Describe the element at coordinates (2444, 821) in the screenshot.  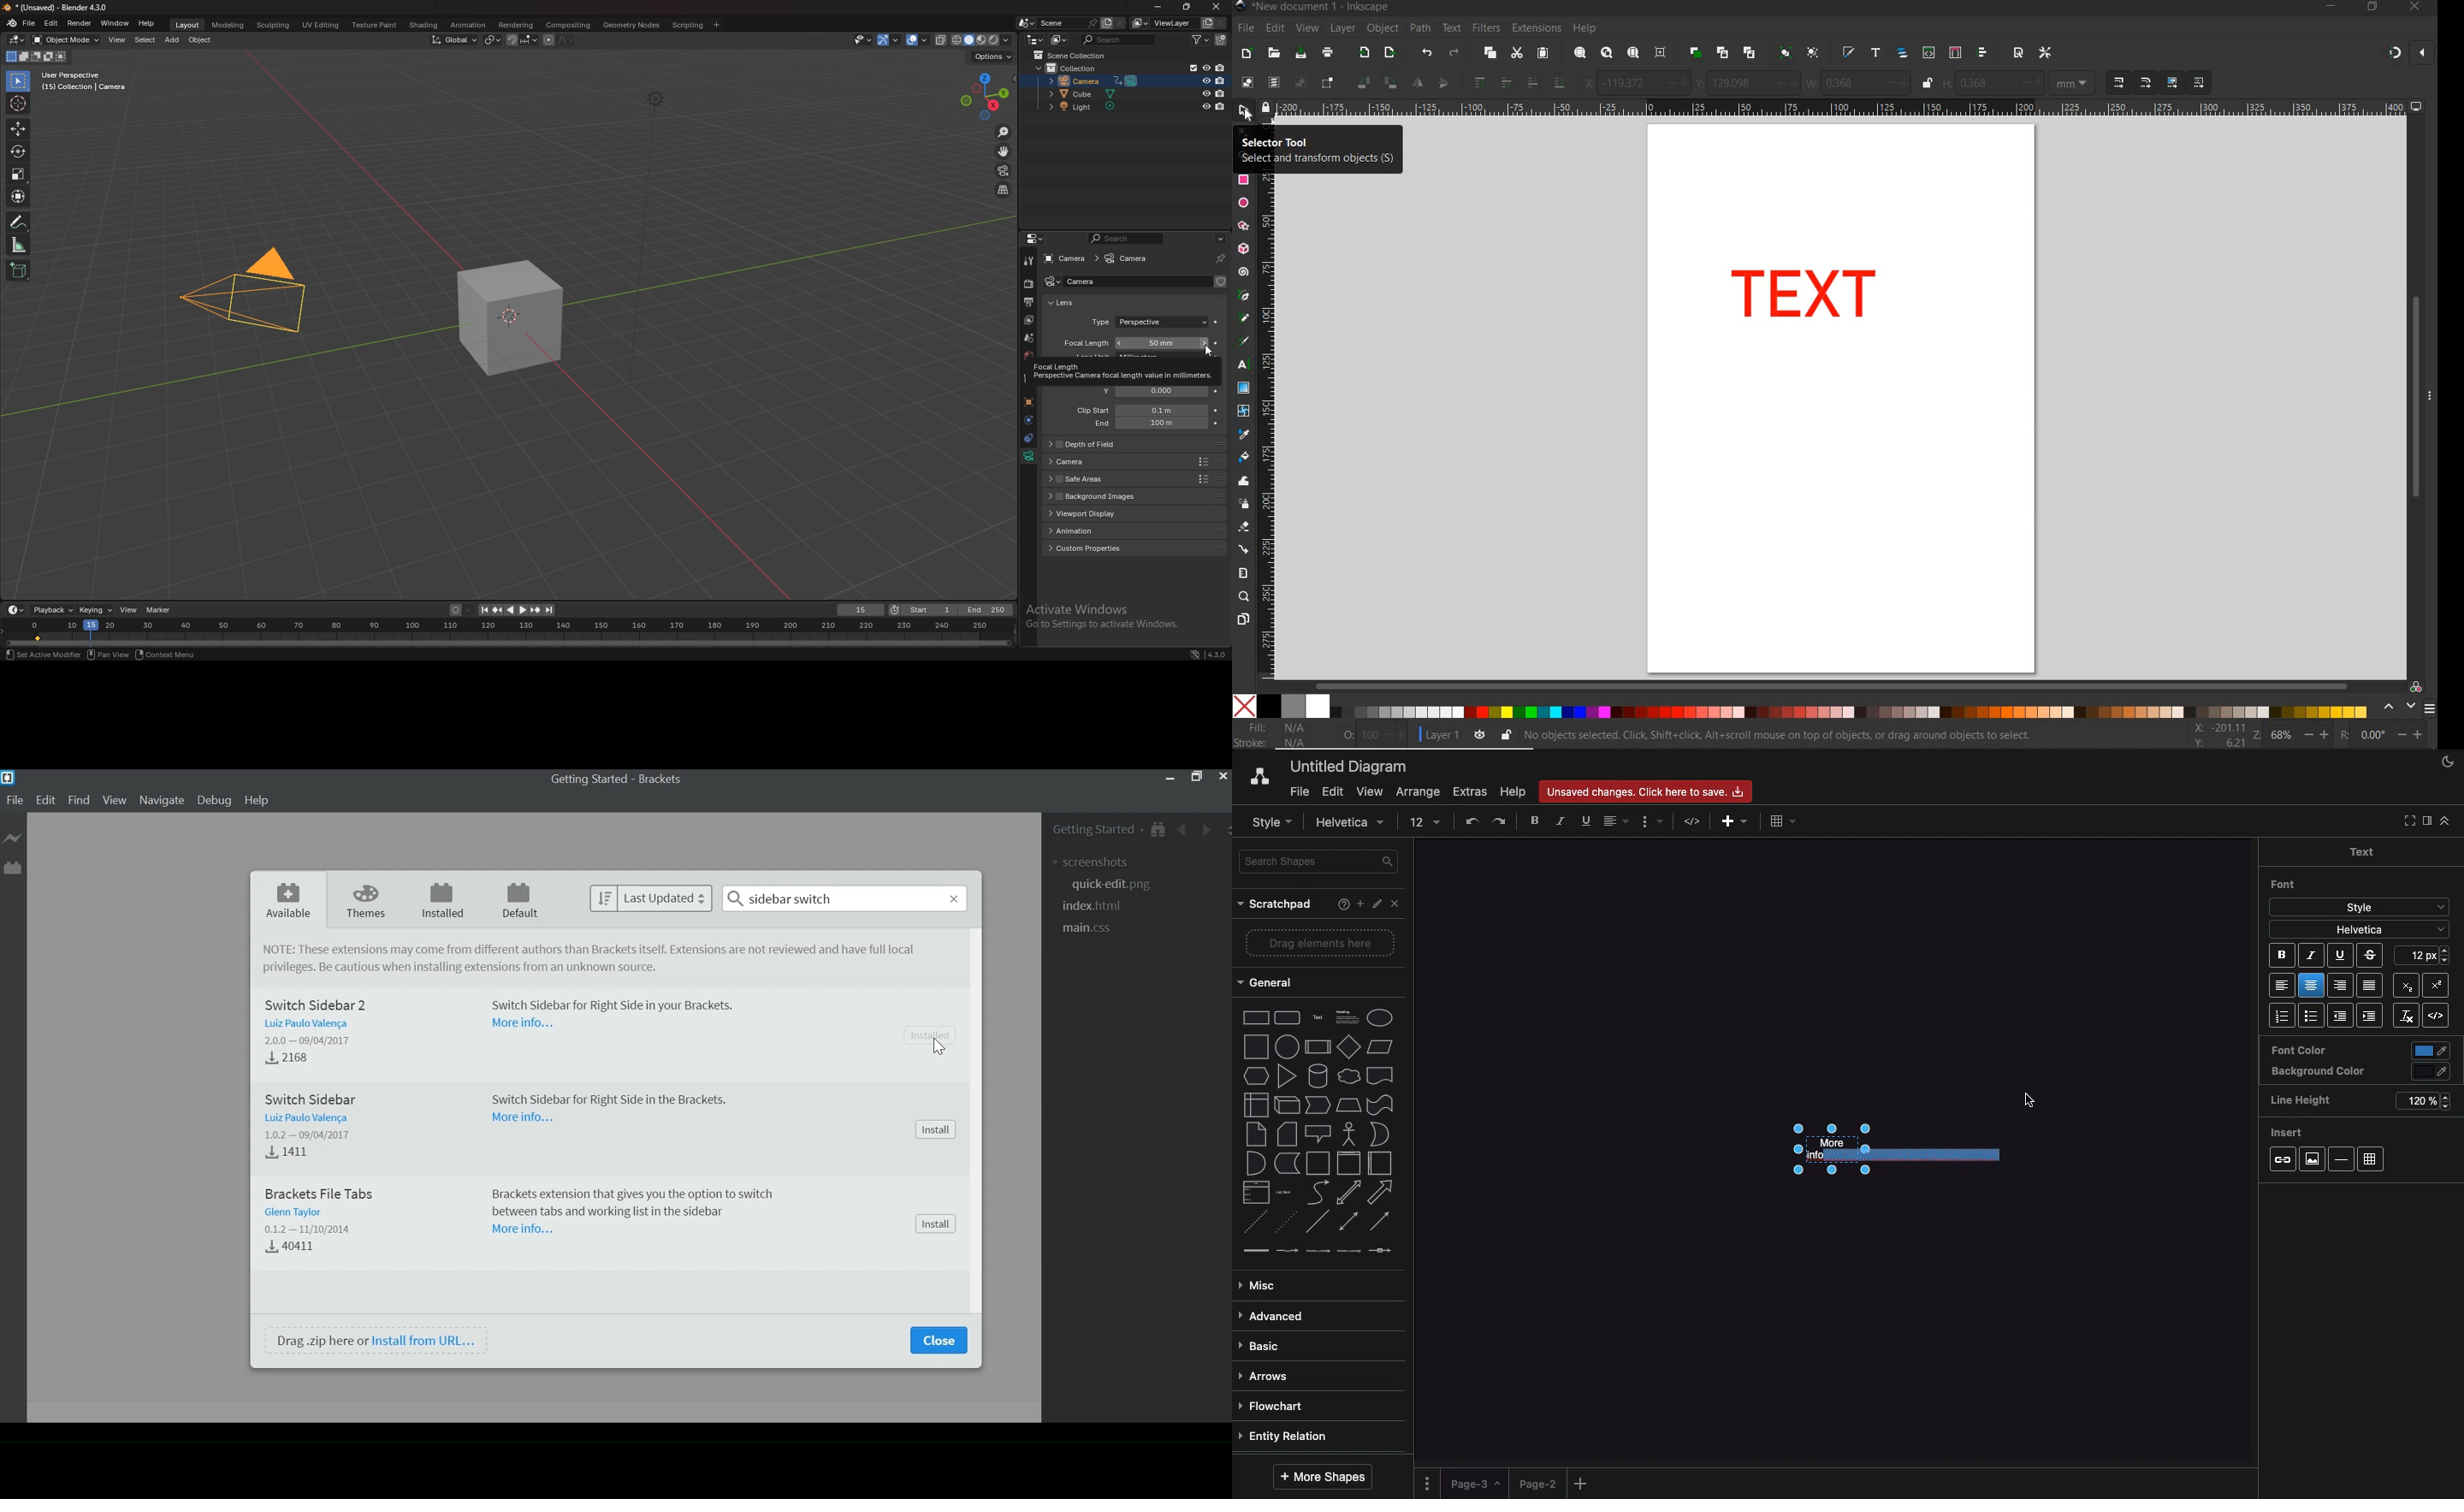
I see `Collapse` at that location.